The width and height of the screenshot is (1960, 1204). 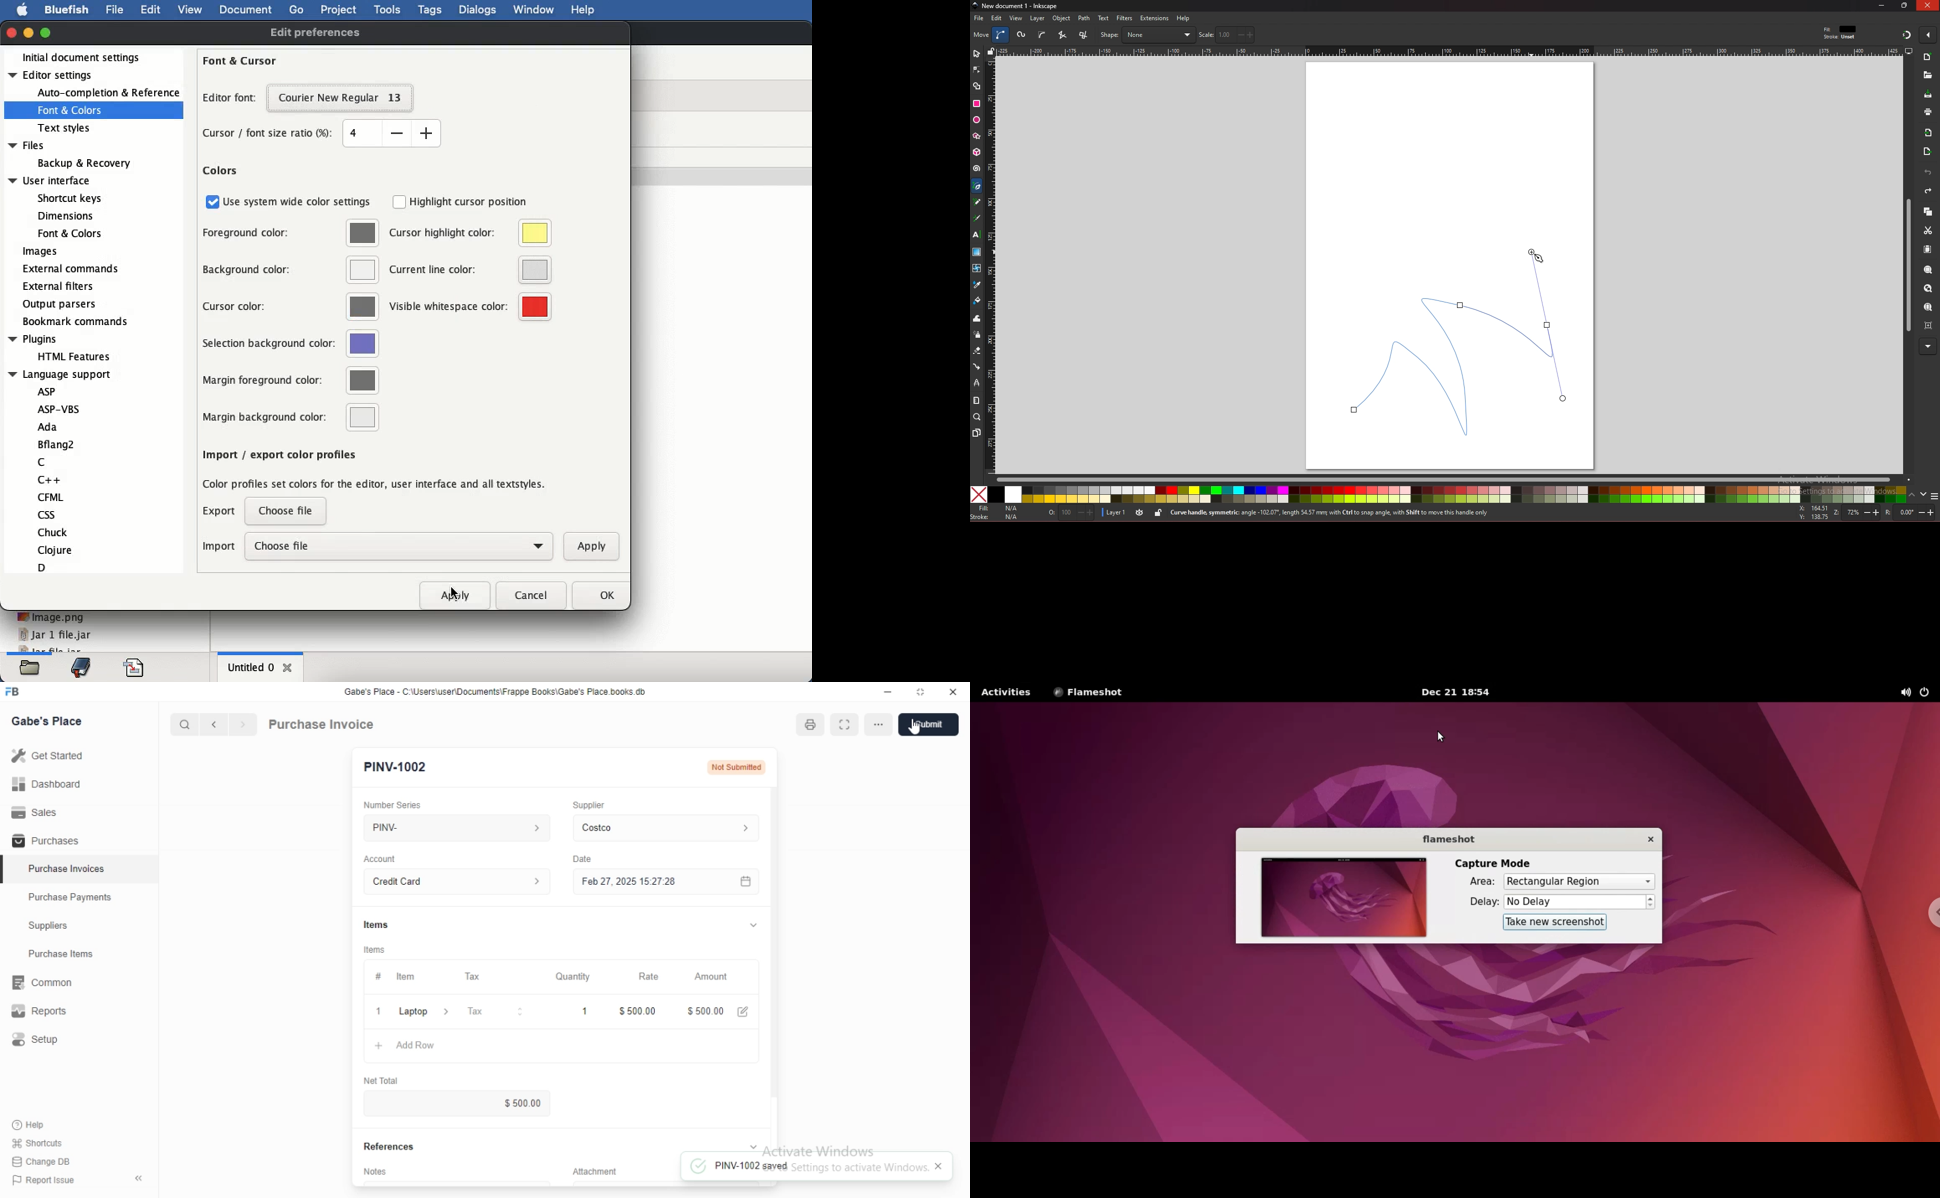 I want to click on go, so click(x=297, y=9).